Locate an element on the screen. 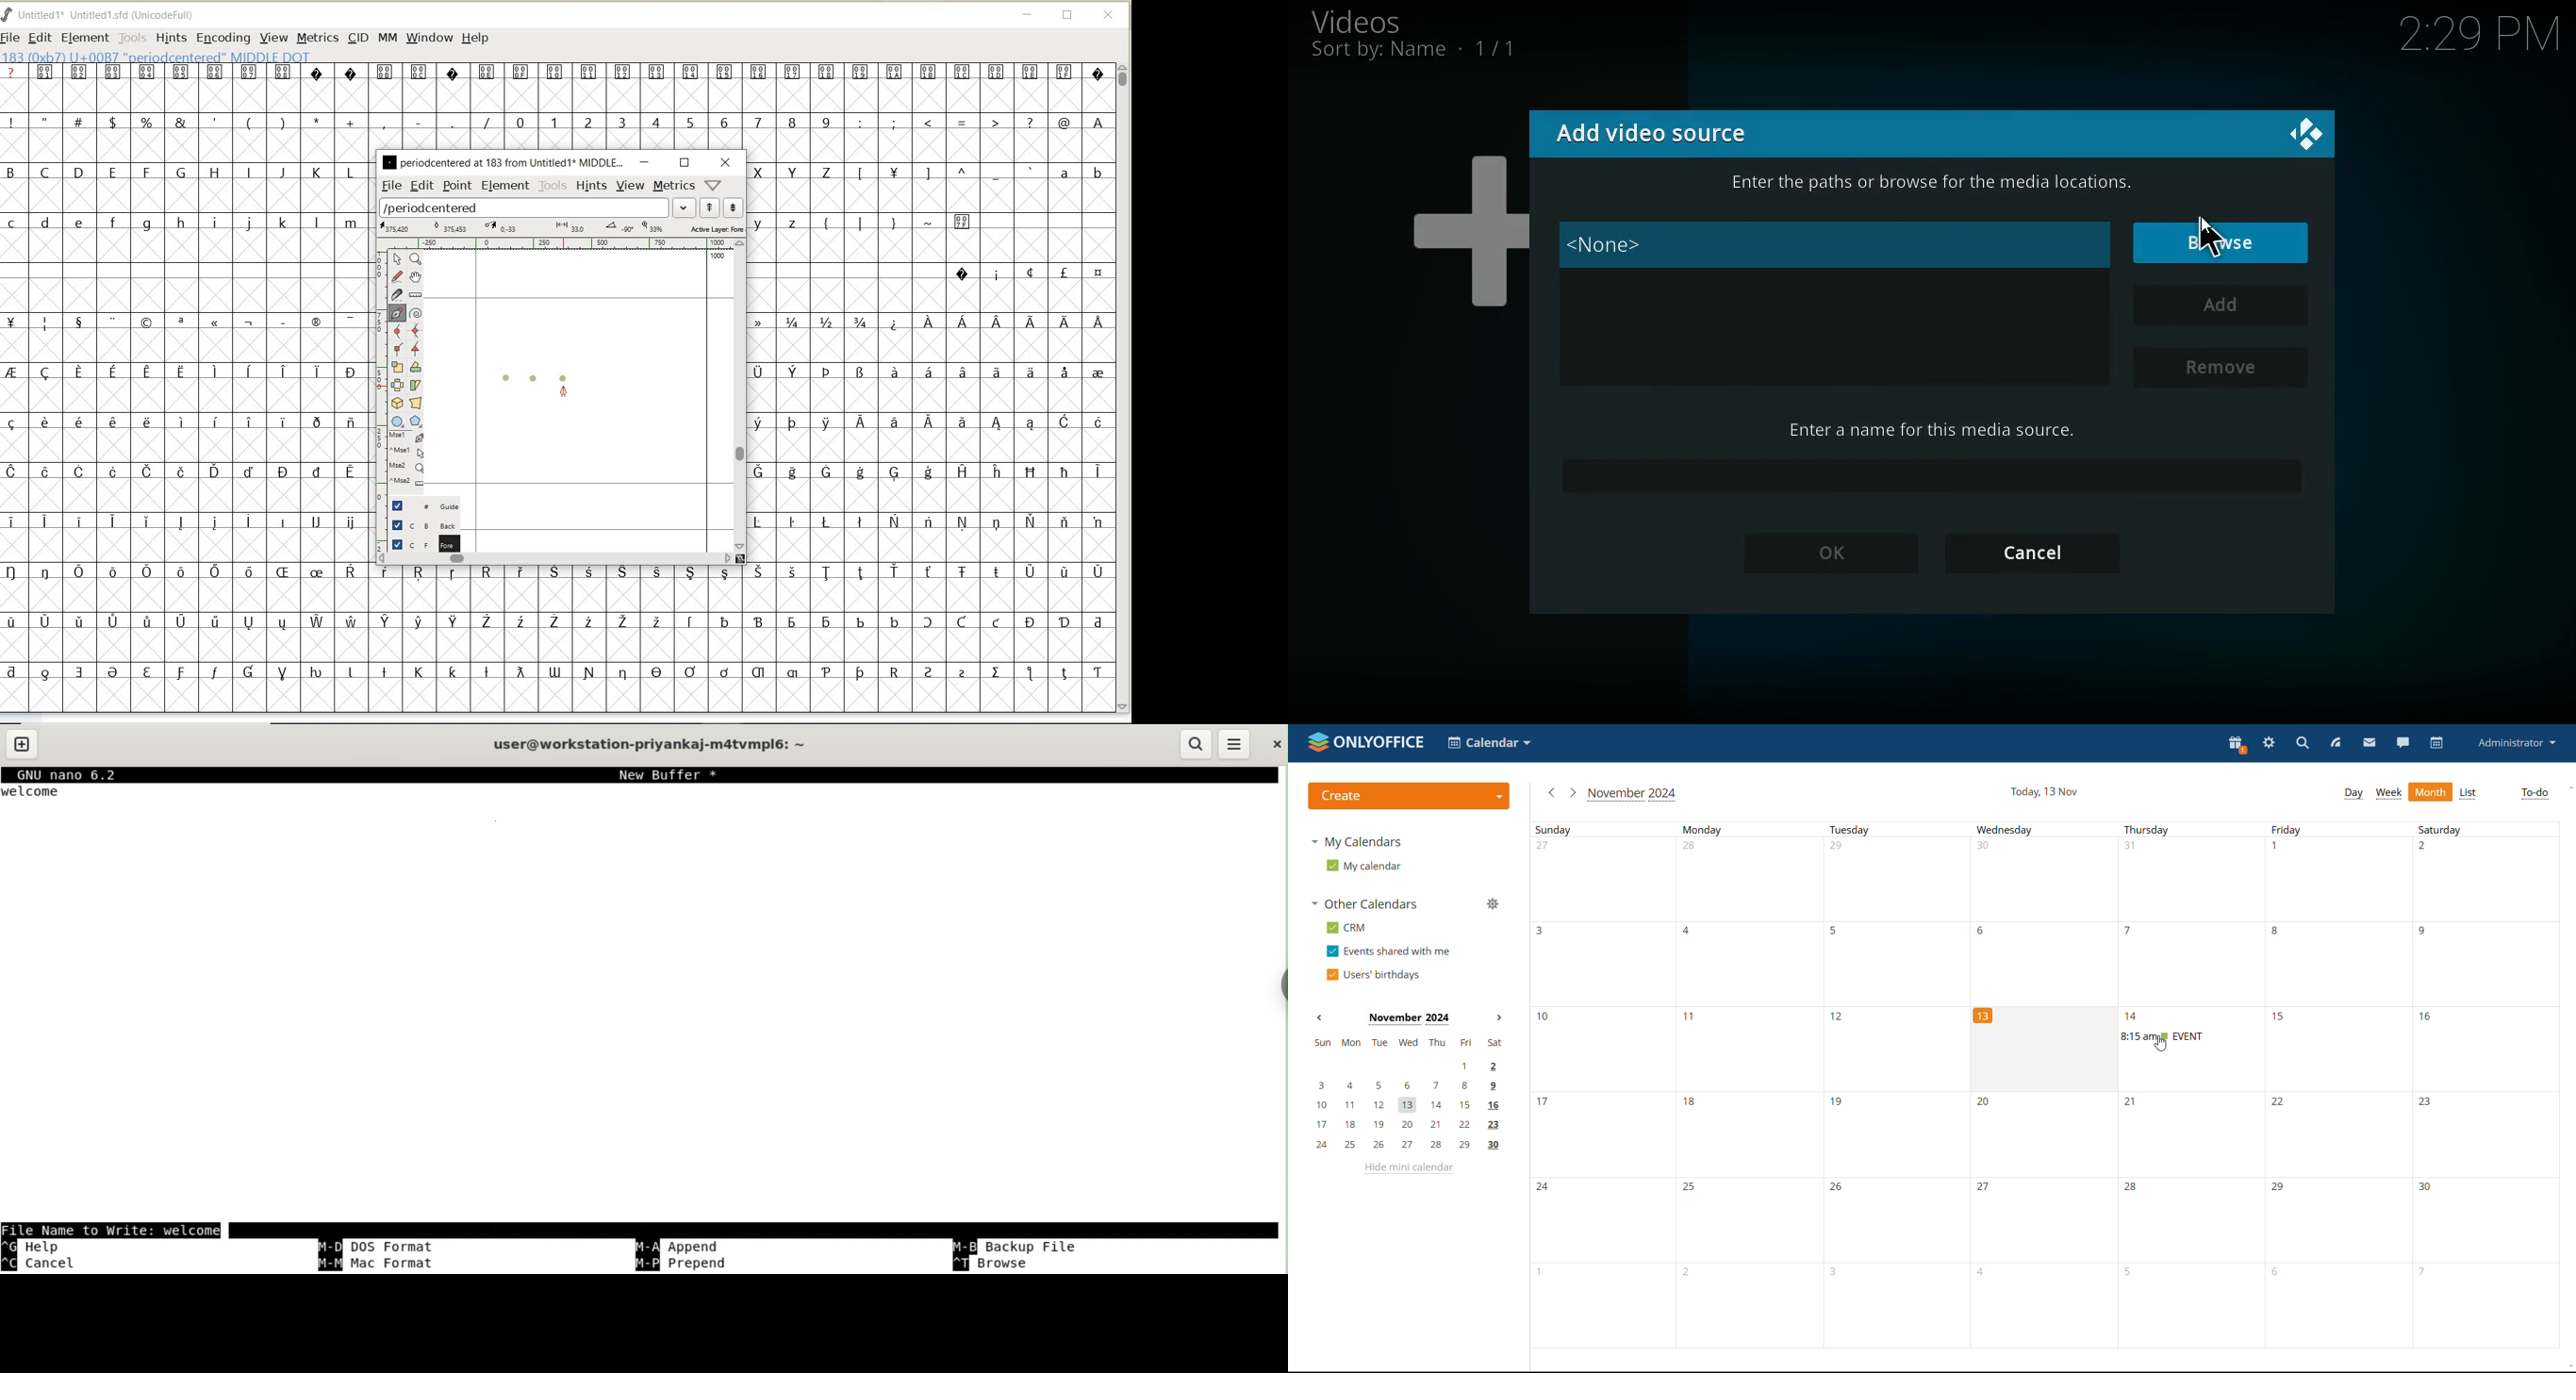  scroll by hand is located at coordinates (415, 277).